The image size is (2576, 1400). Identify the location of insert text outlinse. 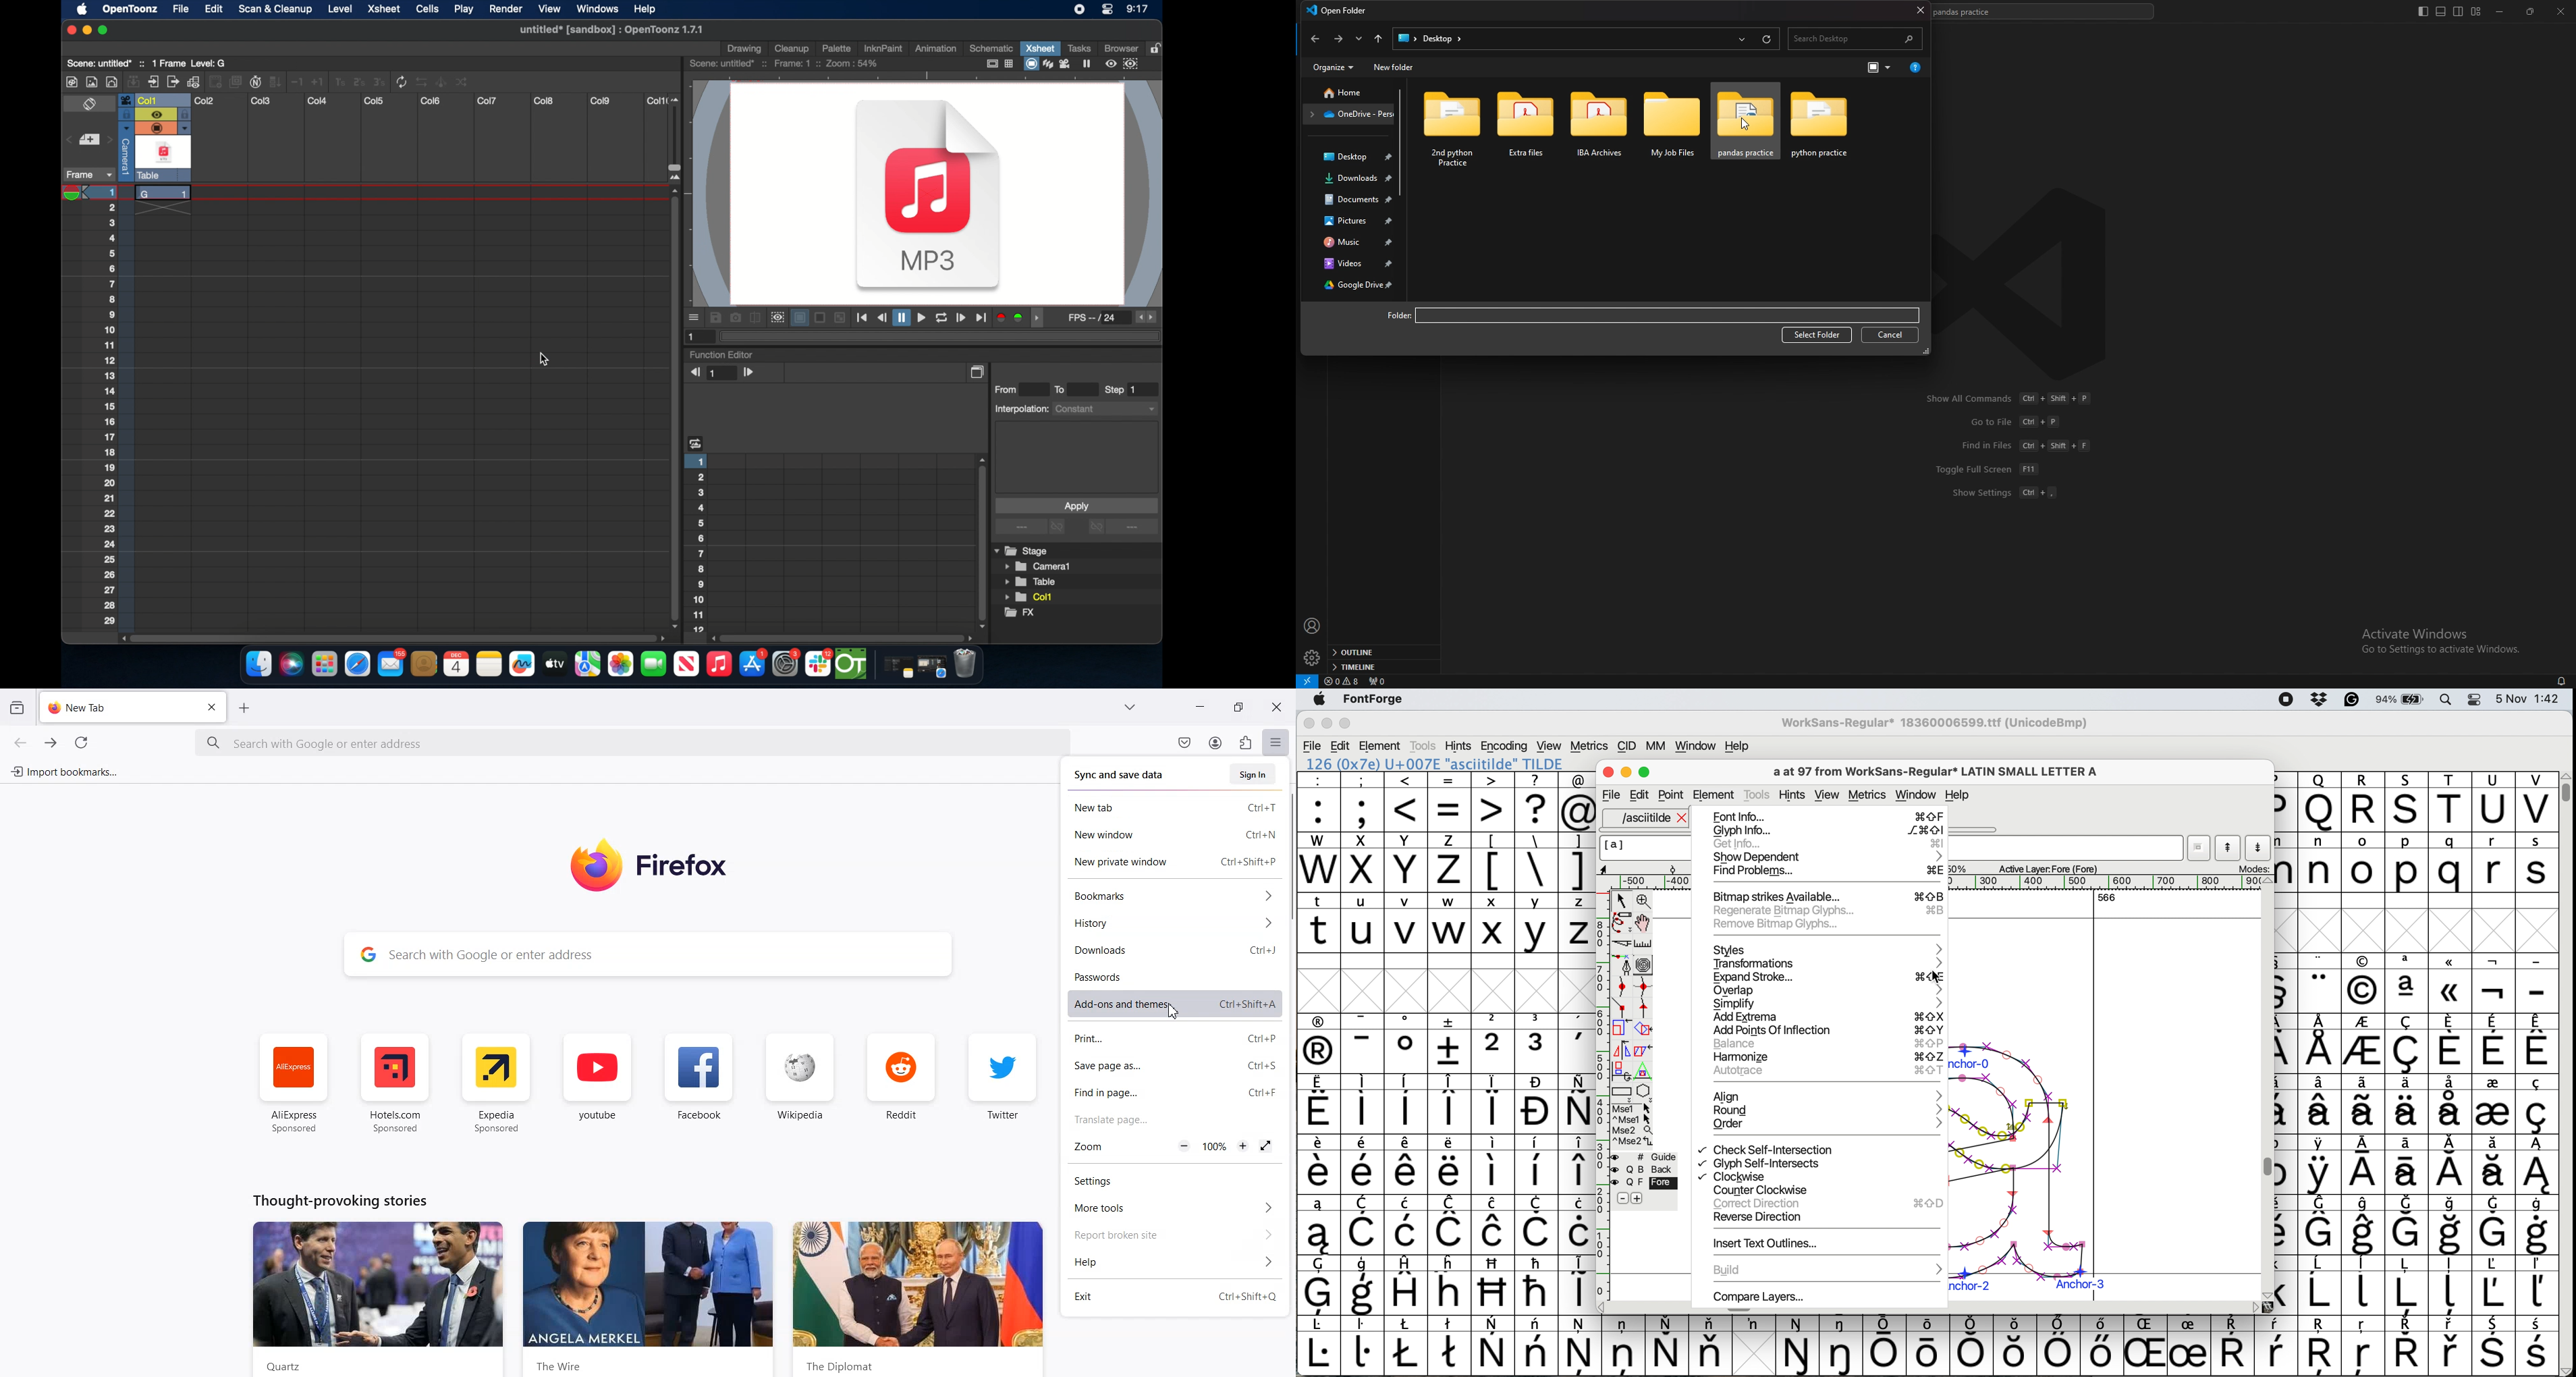
(1774, 1244).